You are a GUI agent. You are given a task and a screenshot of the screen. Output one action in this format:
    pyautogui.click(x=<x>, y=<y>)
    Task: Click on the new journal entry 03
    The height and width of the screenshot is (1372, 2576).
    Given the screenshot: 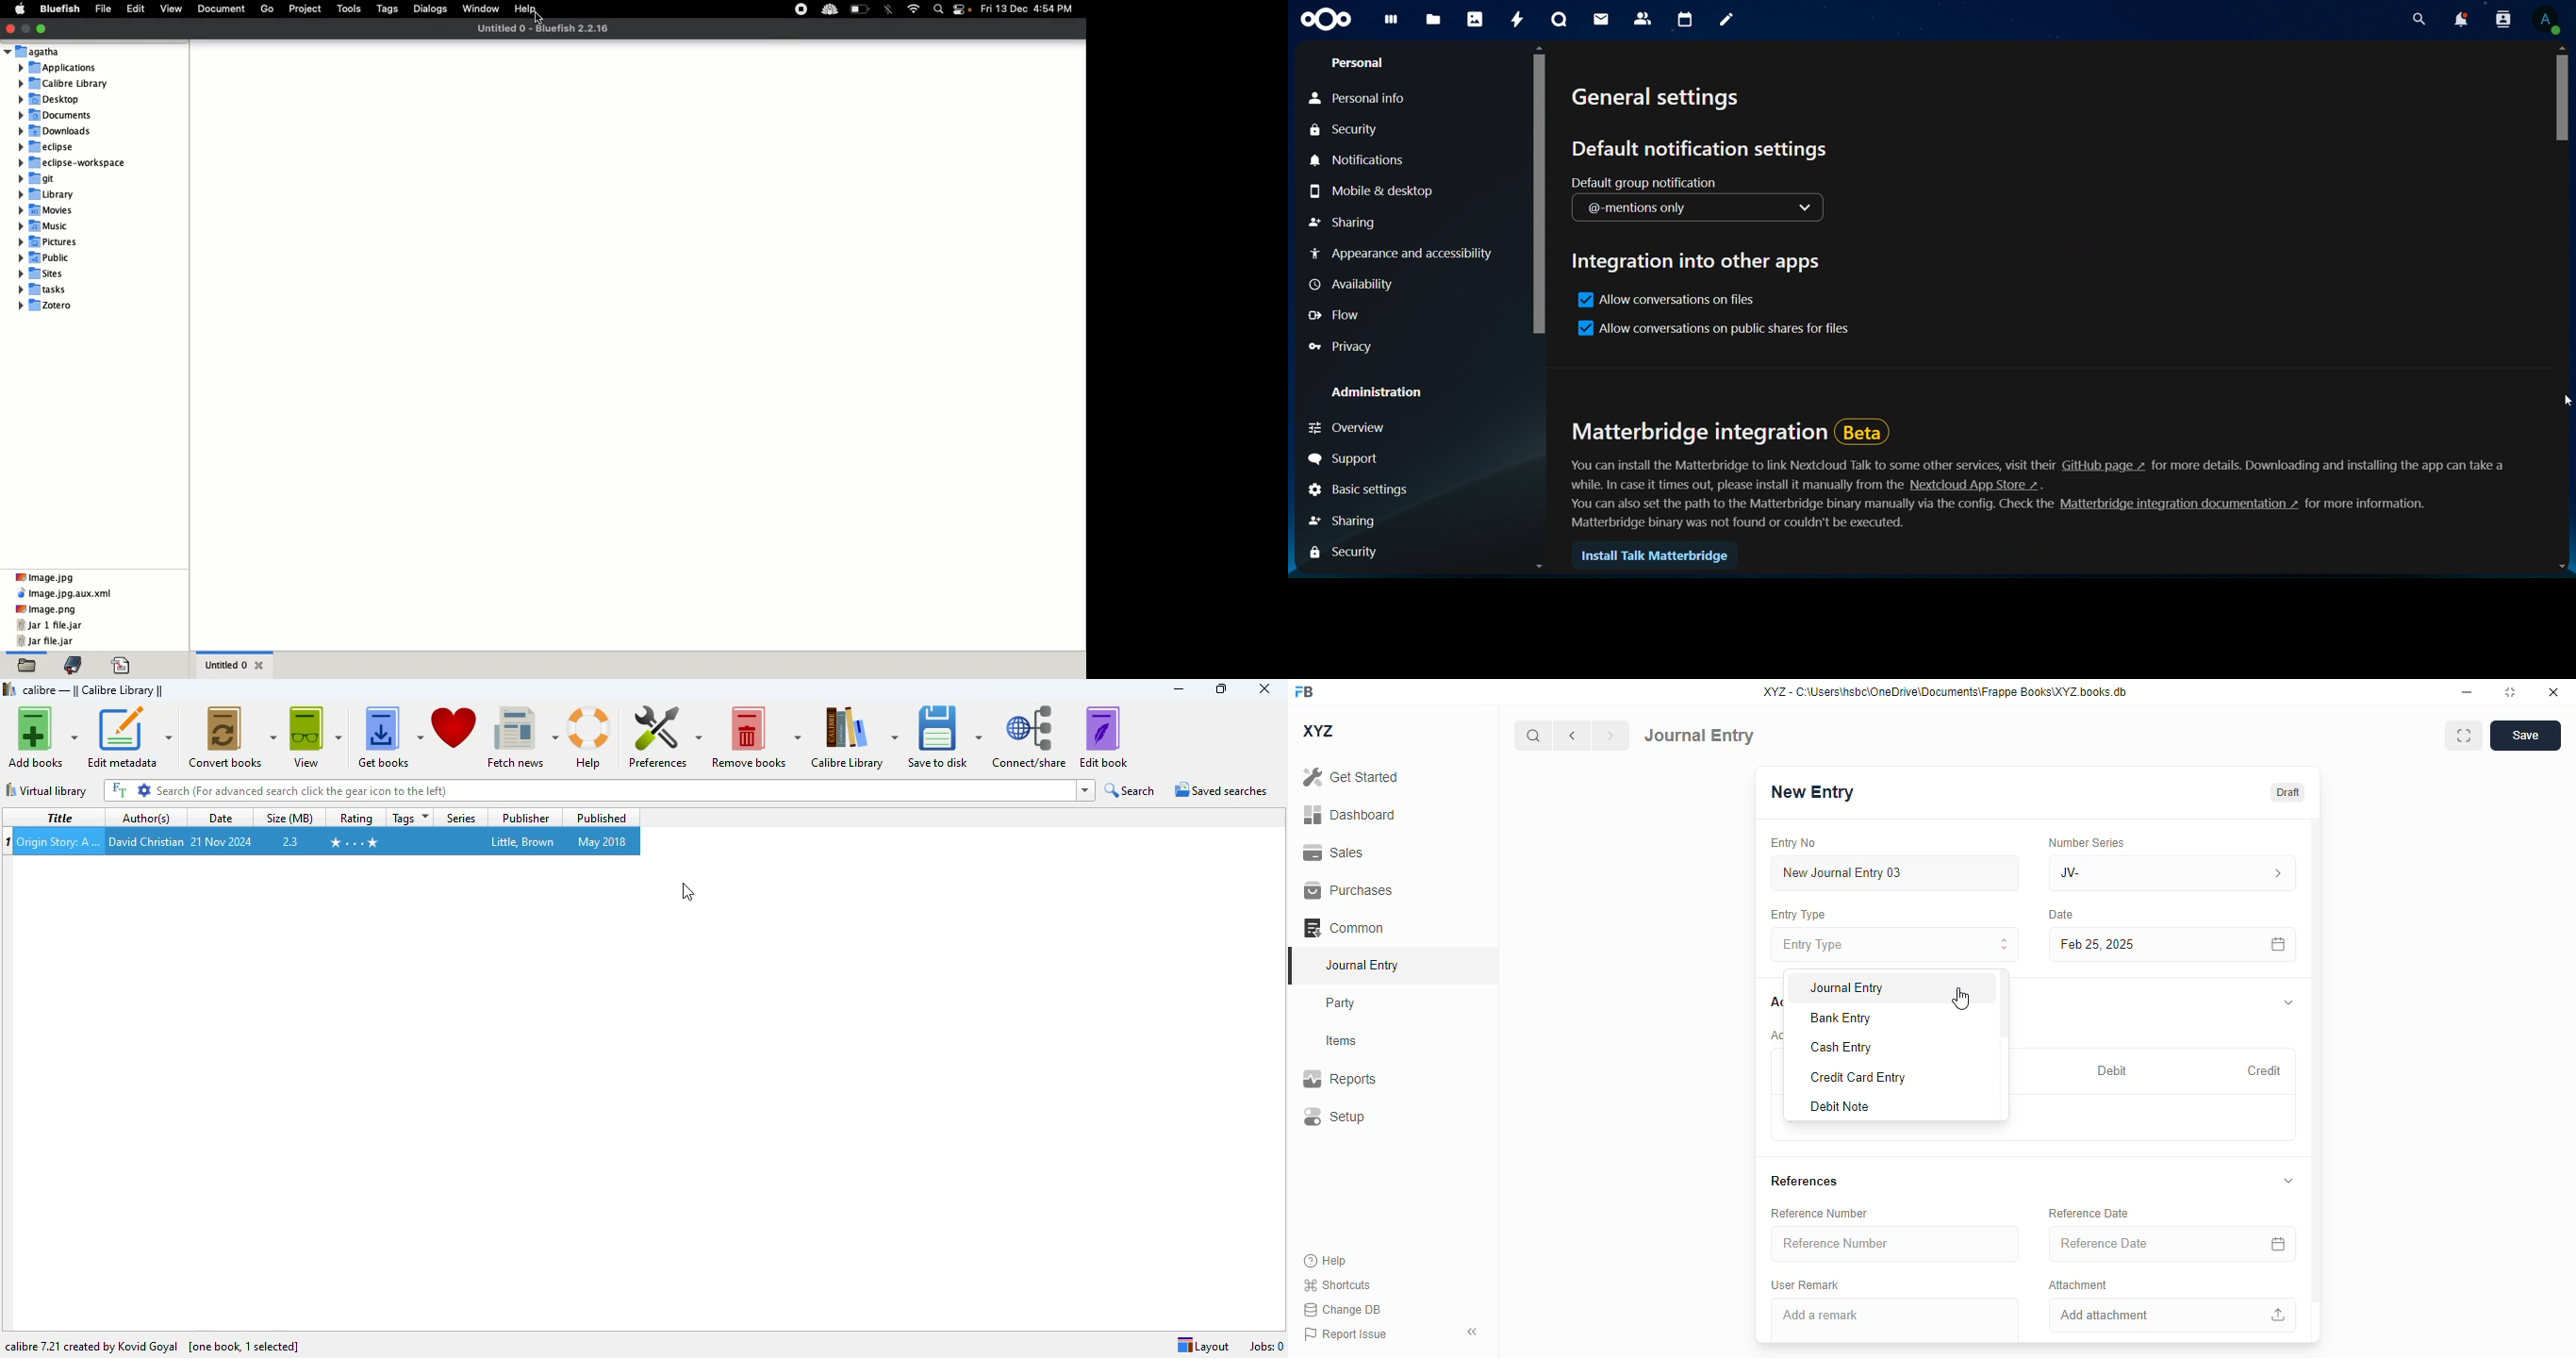 What is the action you would take?
    pyautogui.click(x=1893, y=873)
    